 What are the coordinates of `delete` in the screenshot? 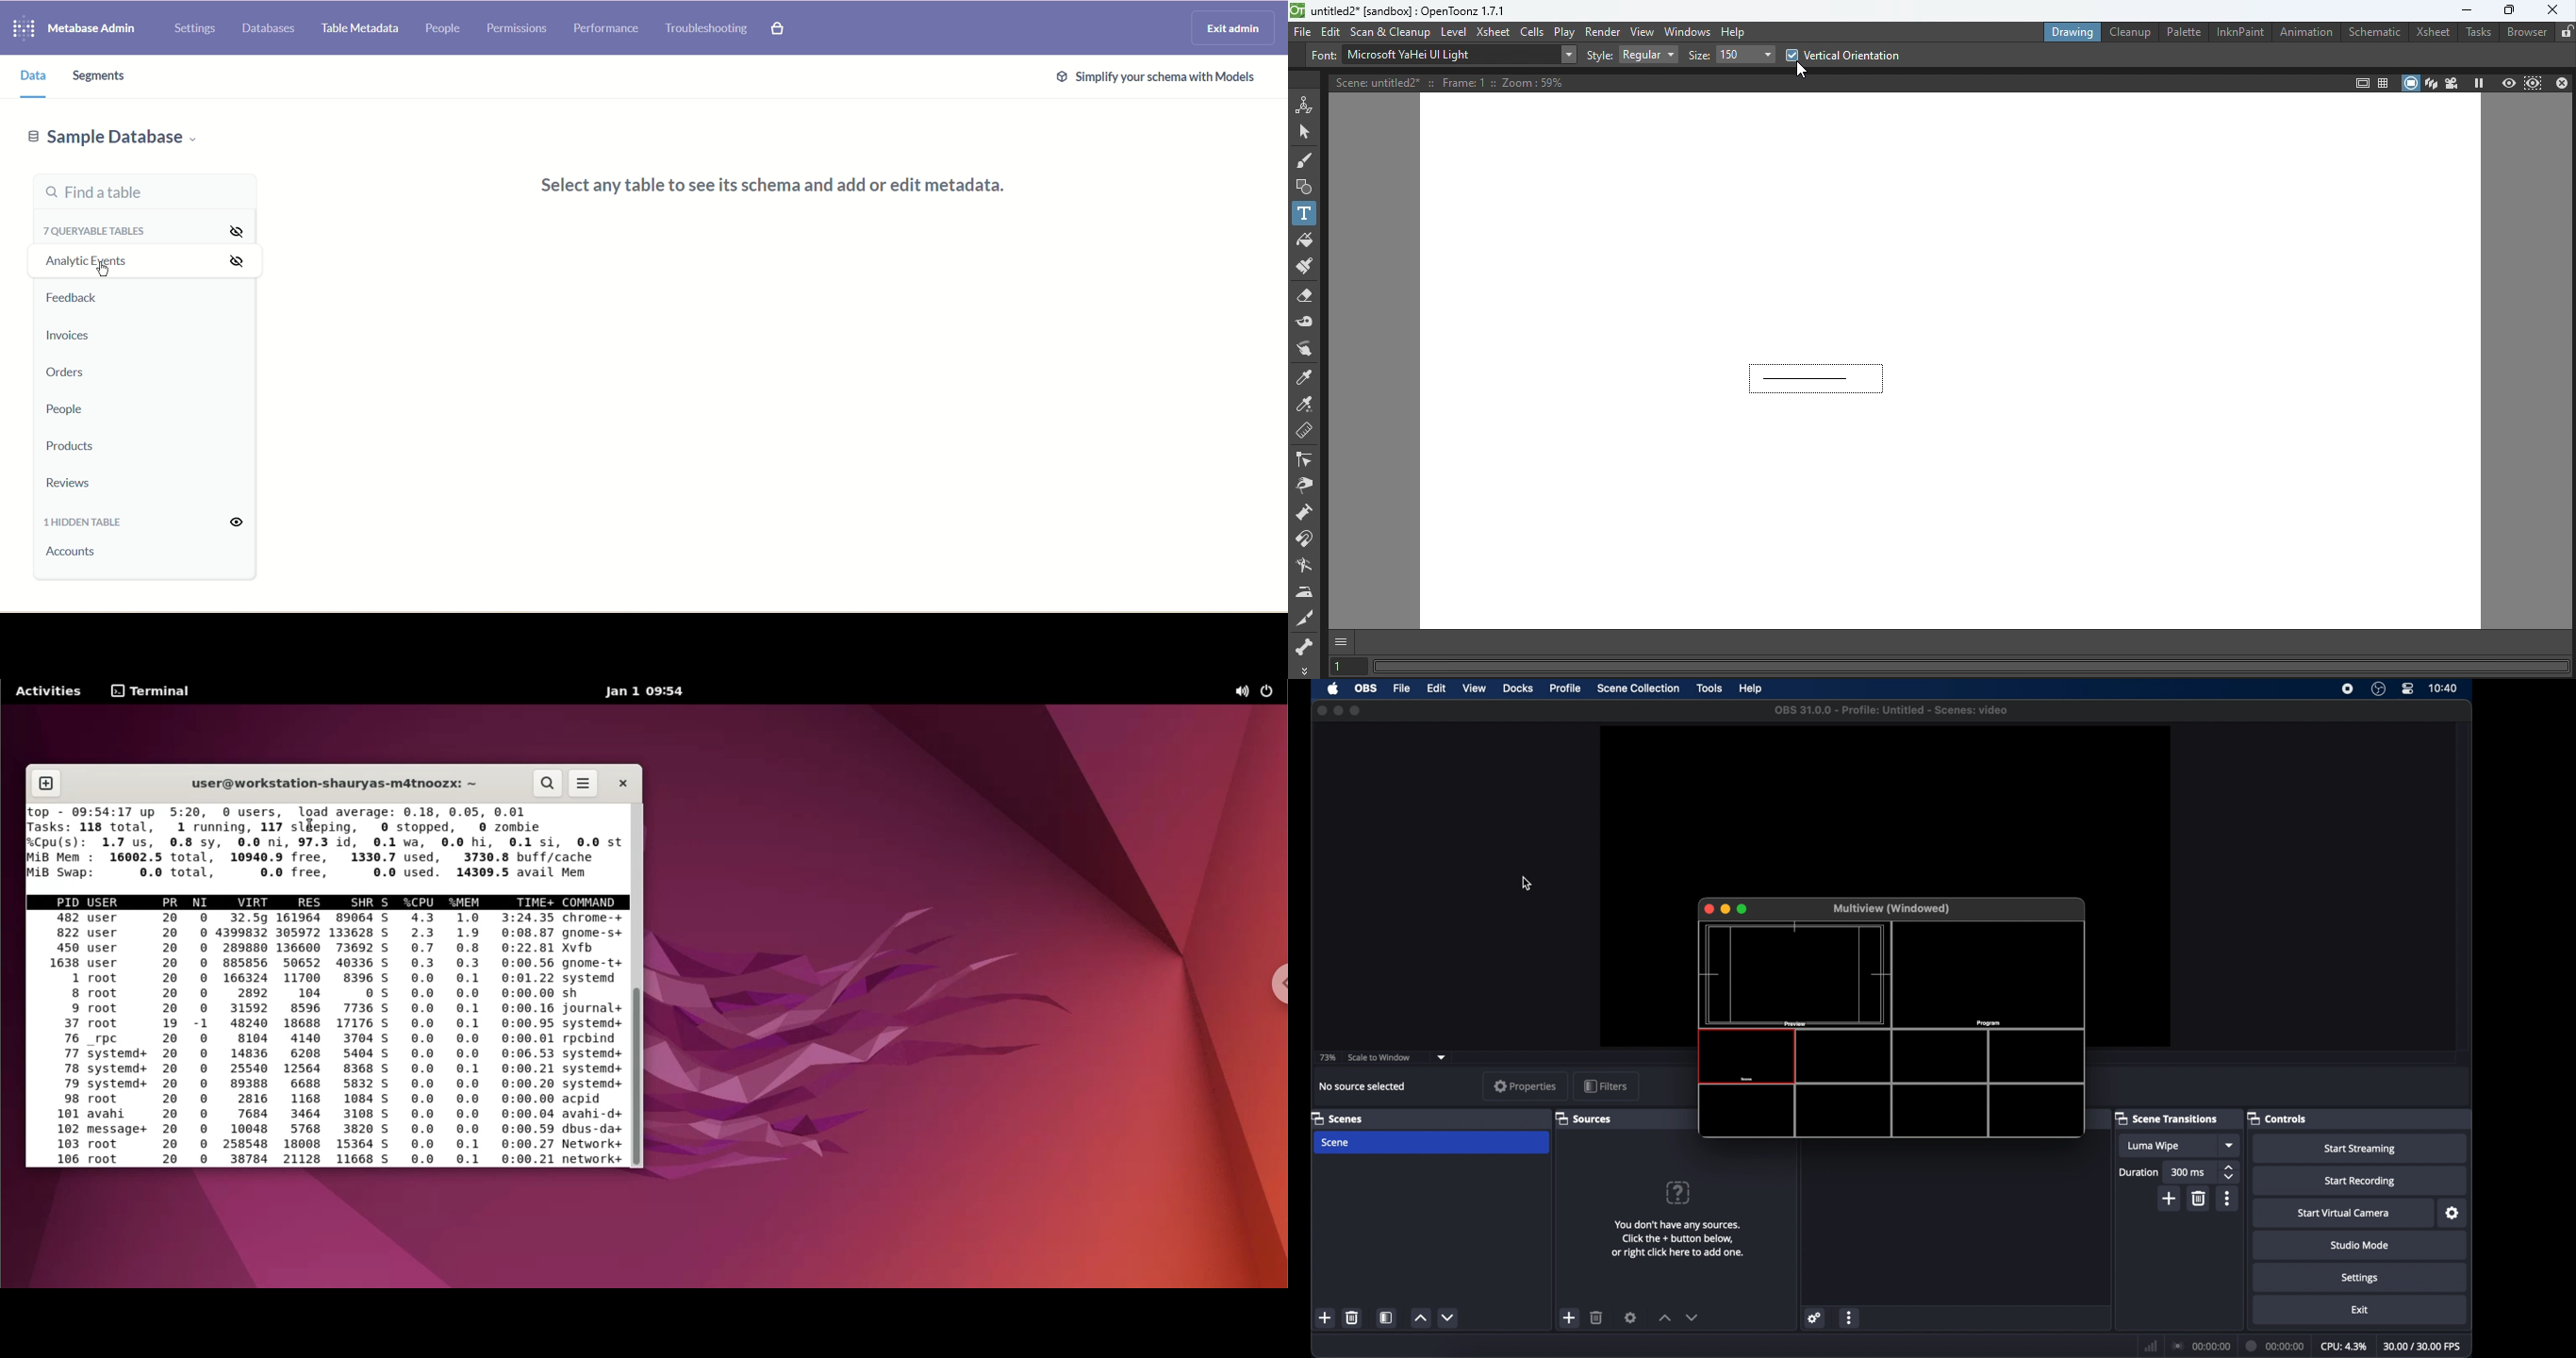 It's located at (1597, 1317).